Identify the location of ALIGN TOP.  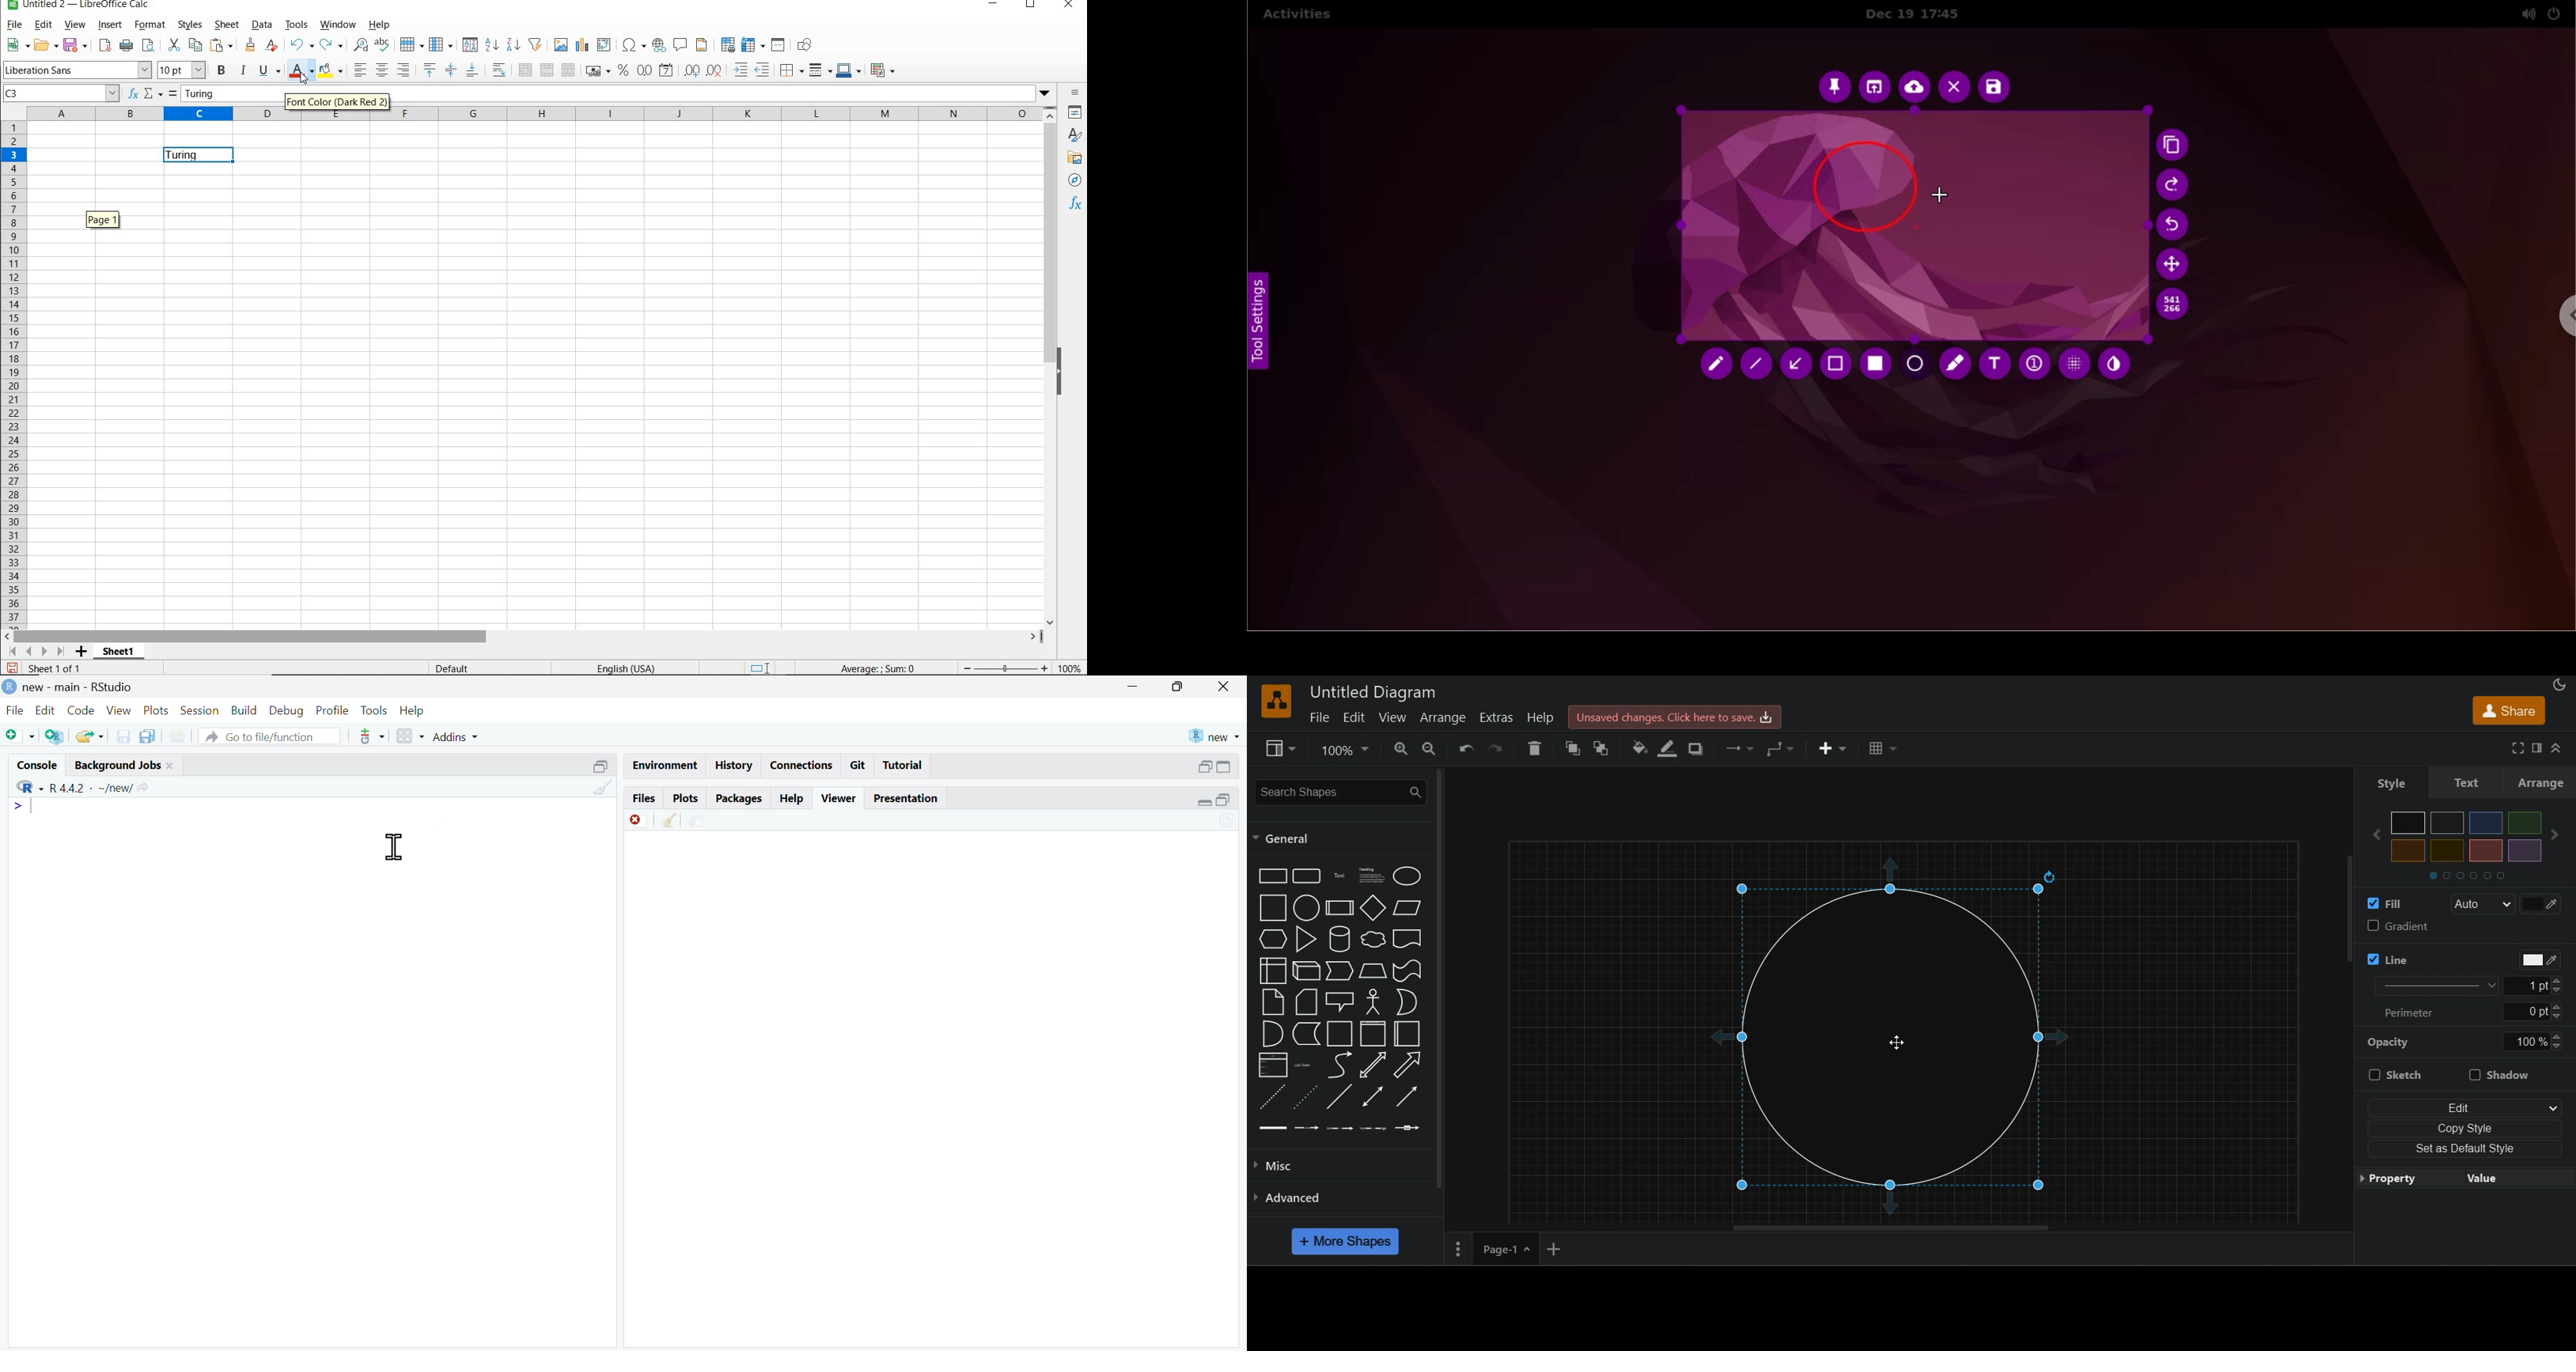
(430, 70).